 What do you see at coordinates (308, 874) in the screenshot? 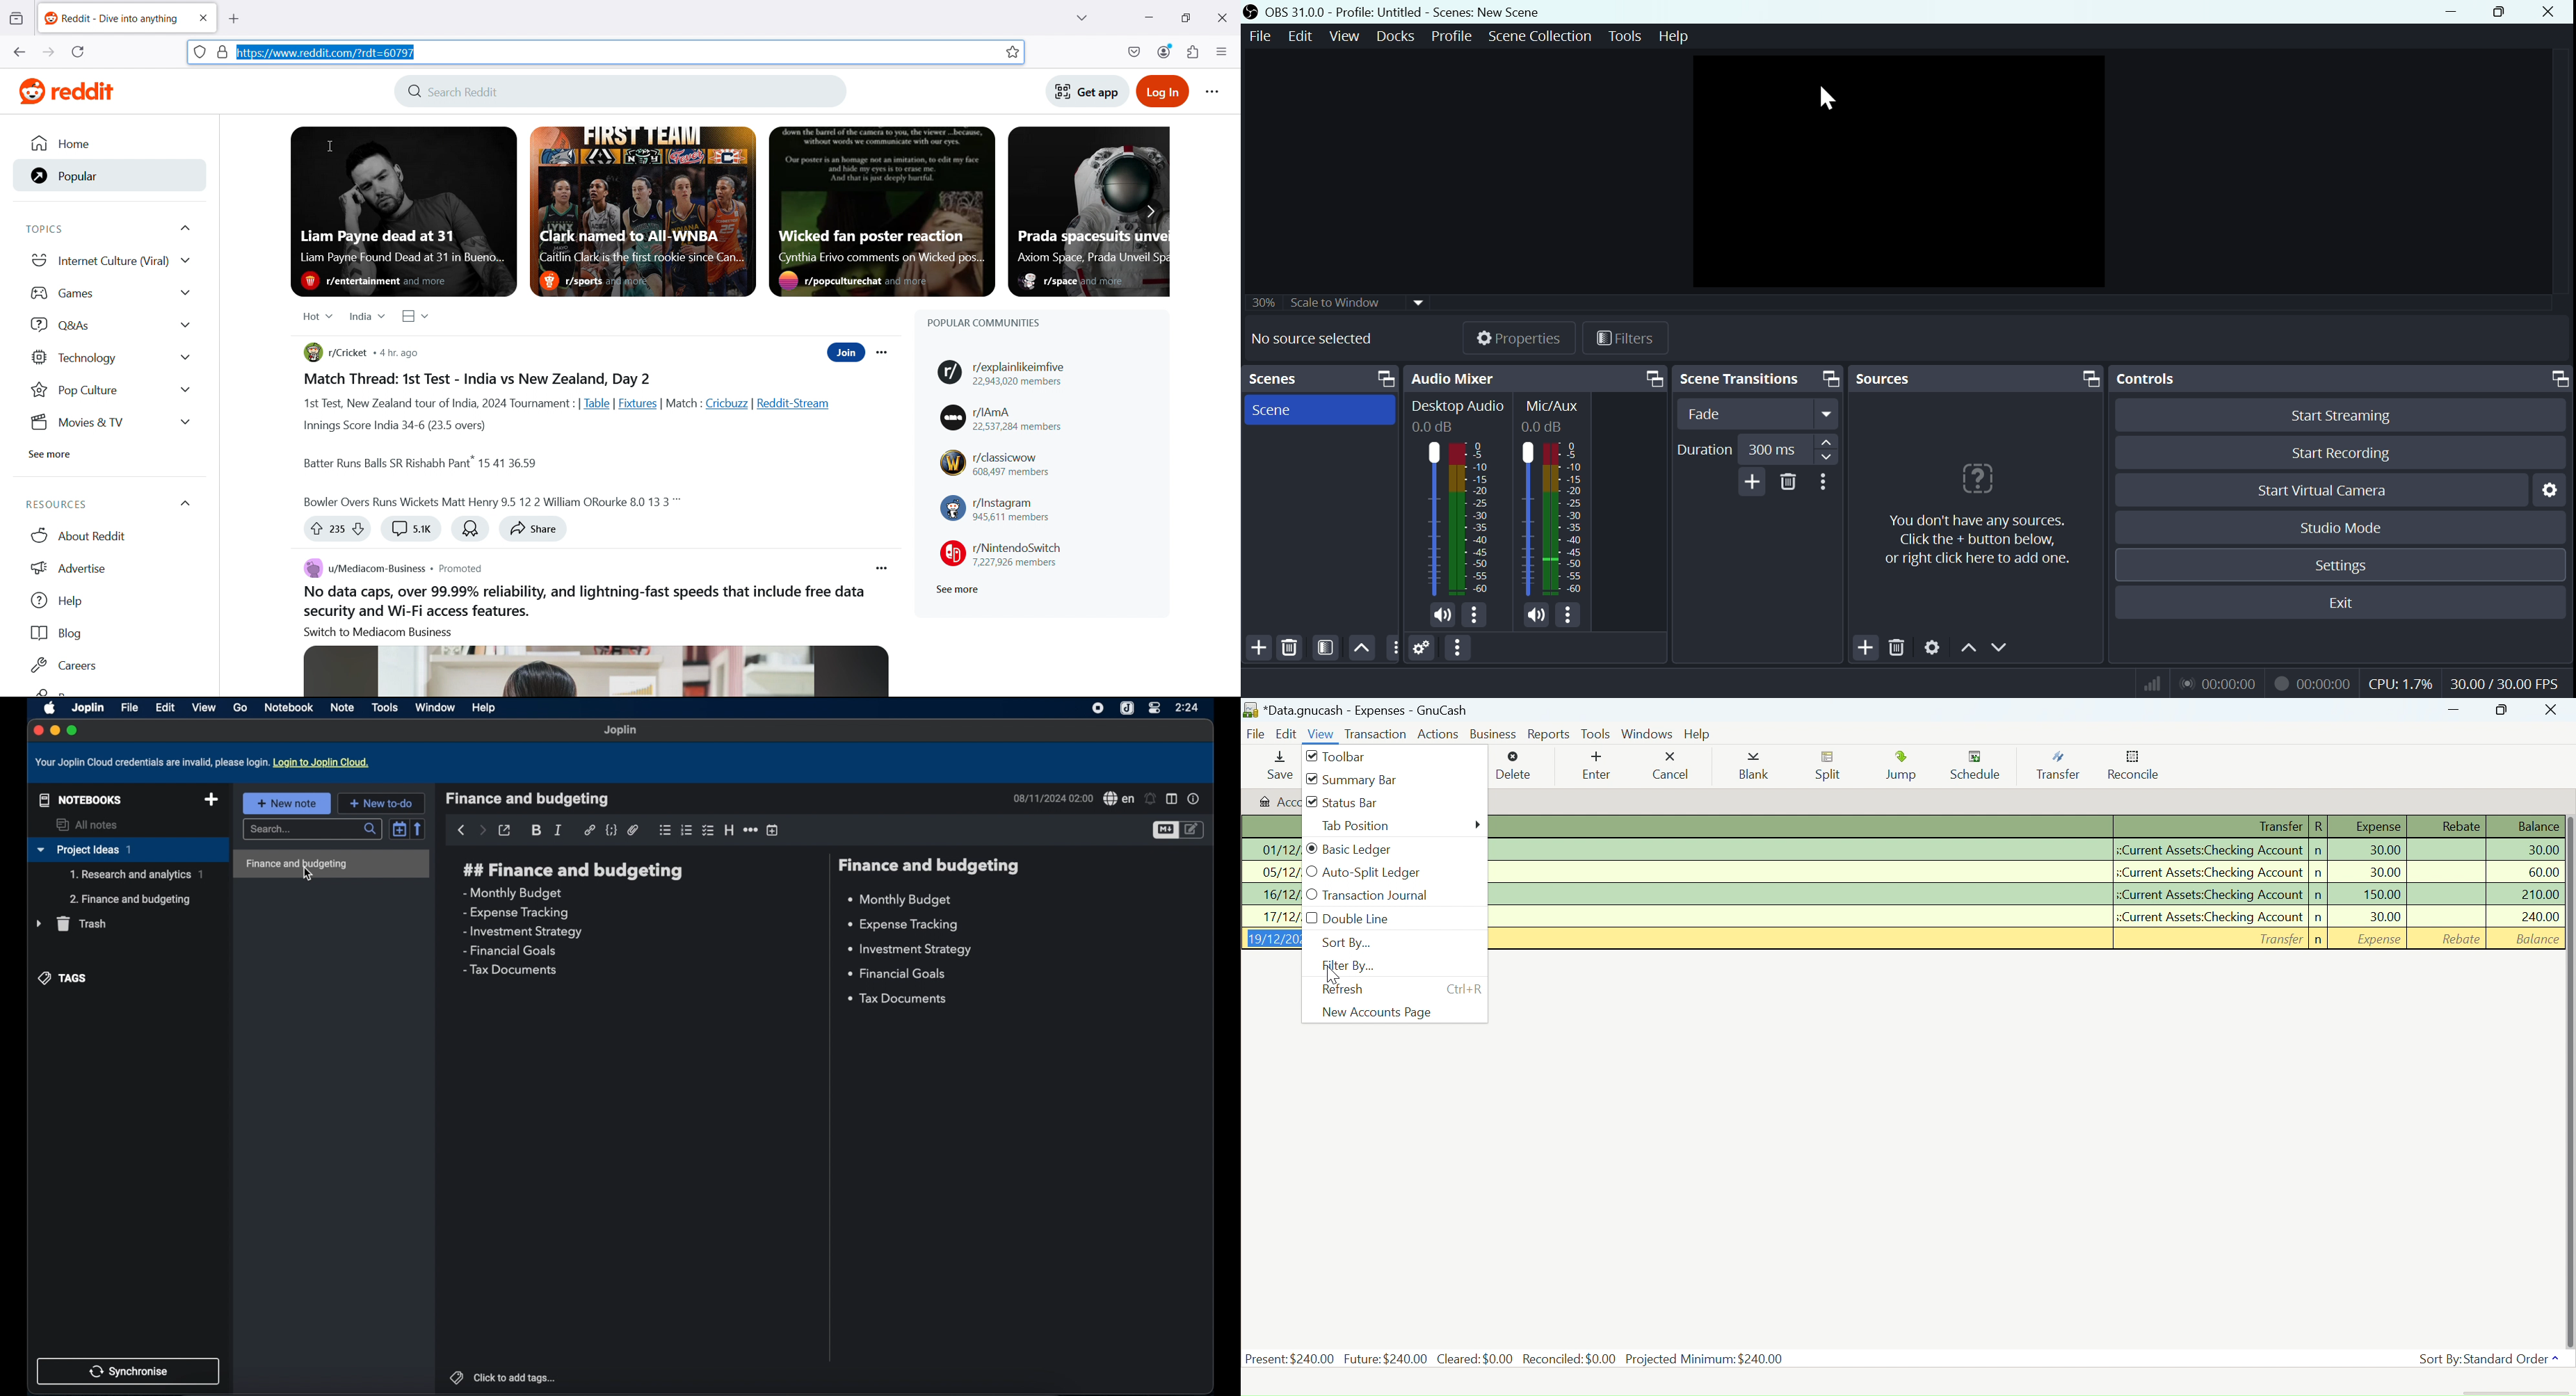
I see `cursor` at bounding box center [308, 874].